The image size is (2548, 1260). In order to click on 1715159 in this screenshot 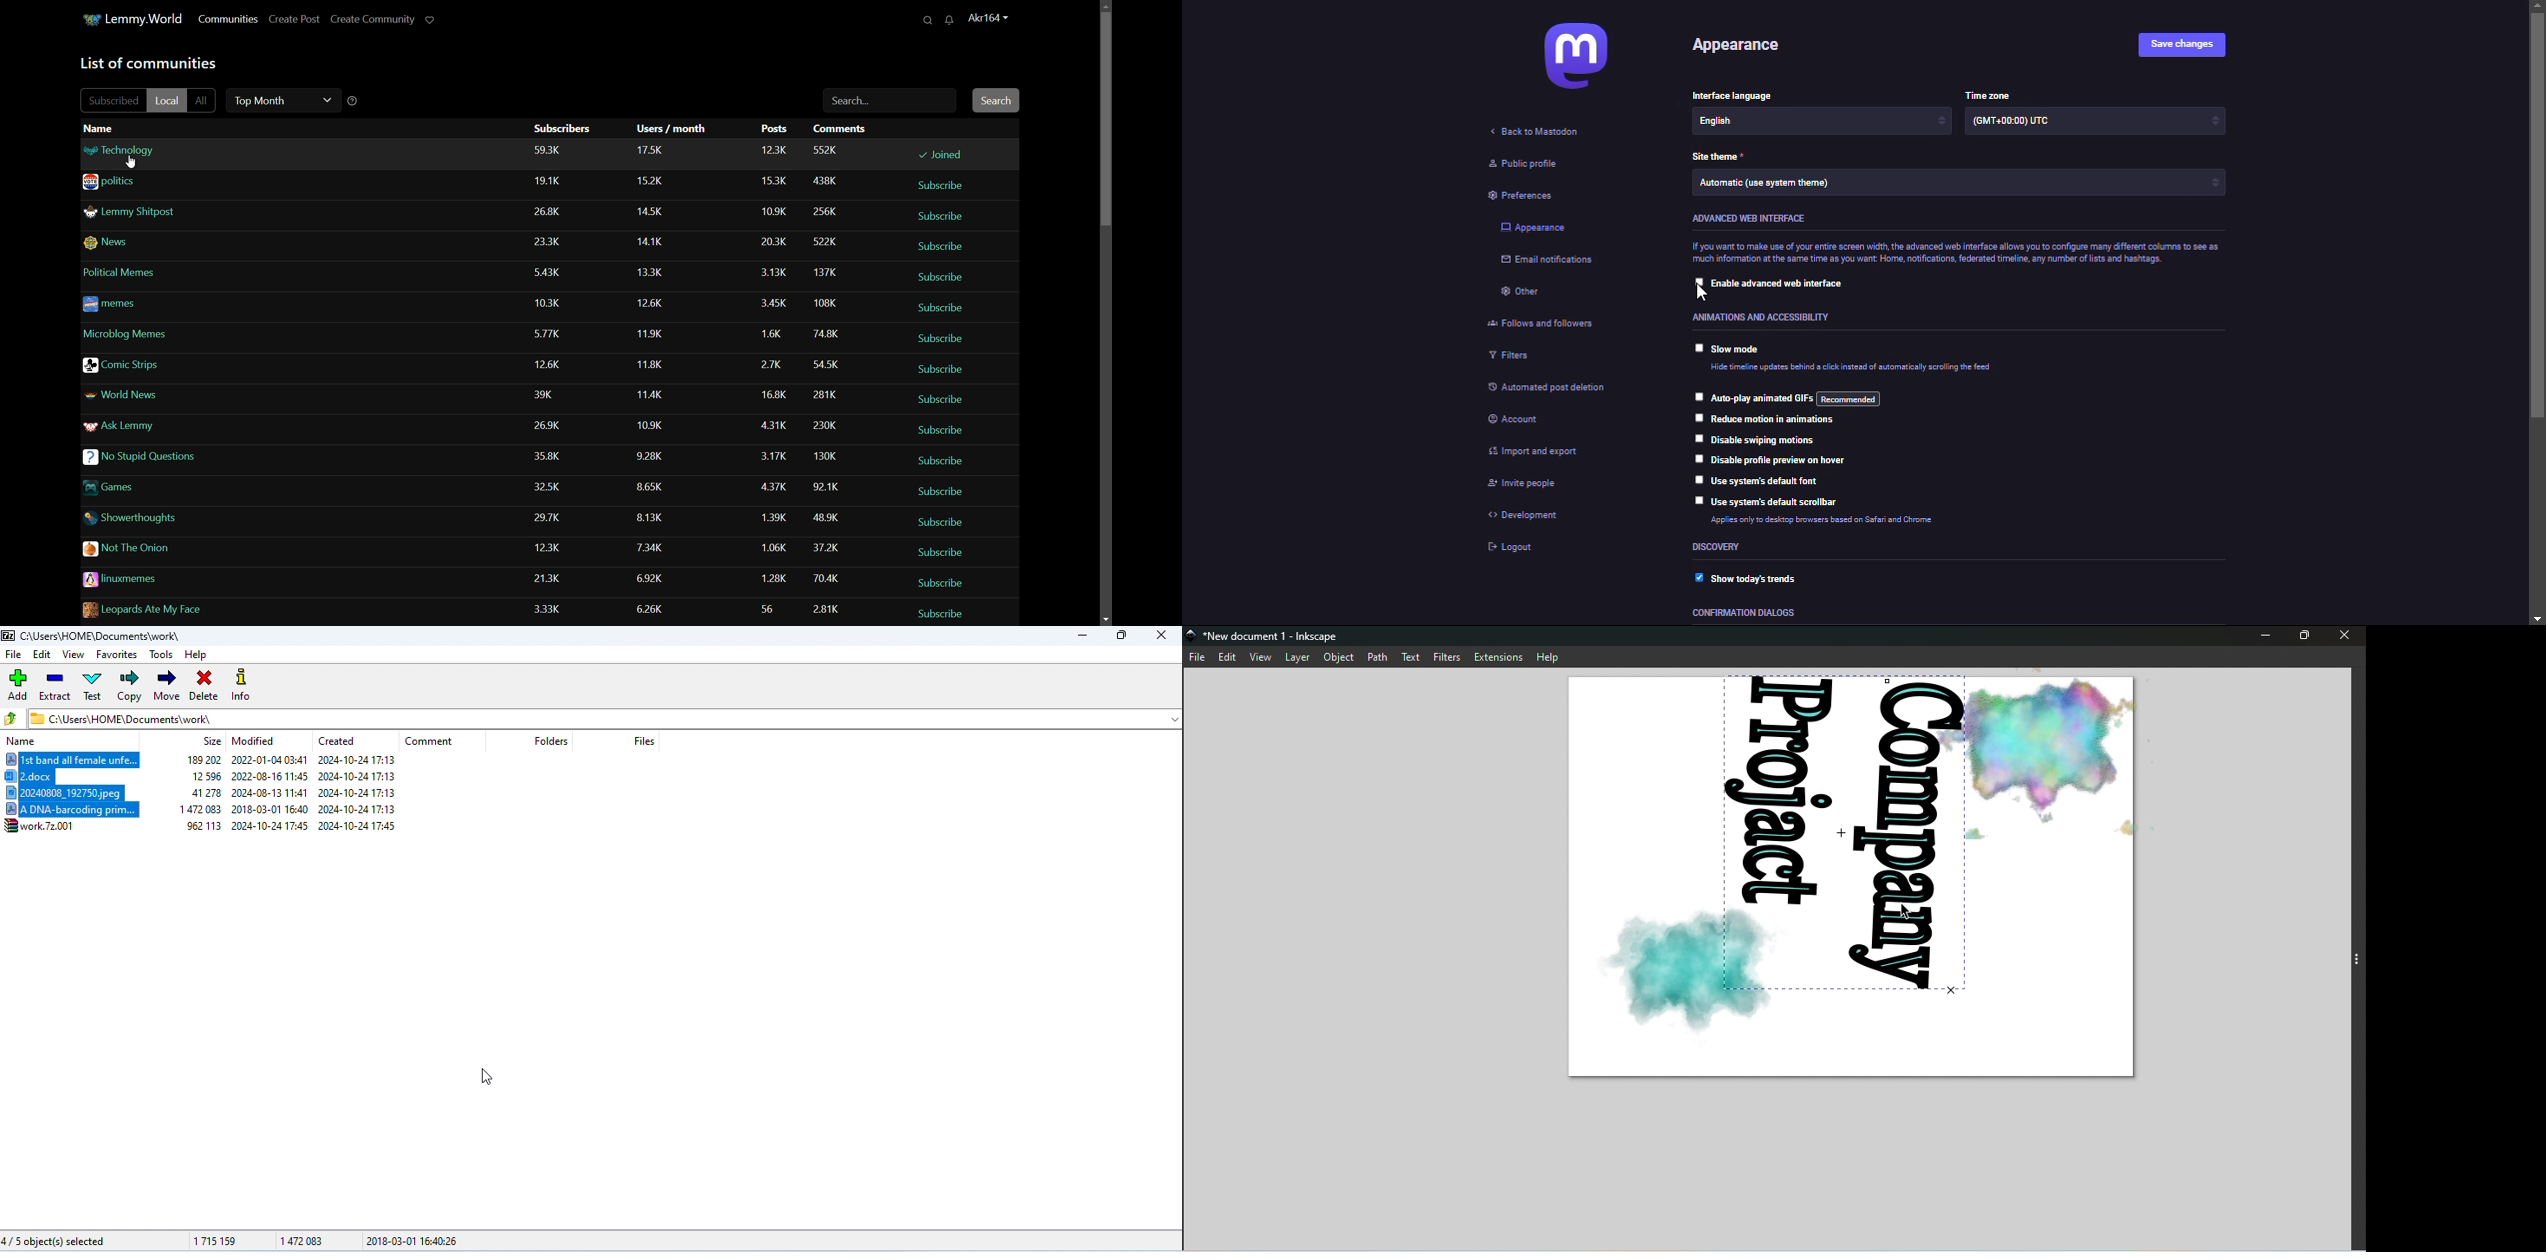, I will do `click(216, 1241)`.